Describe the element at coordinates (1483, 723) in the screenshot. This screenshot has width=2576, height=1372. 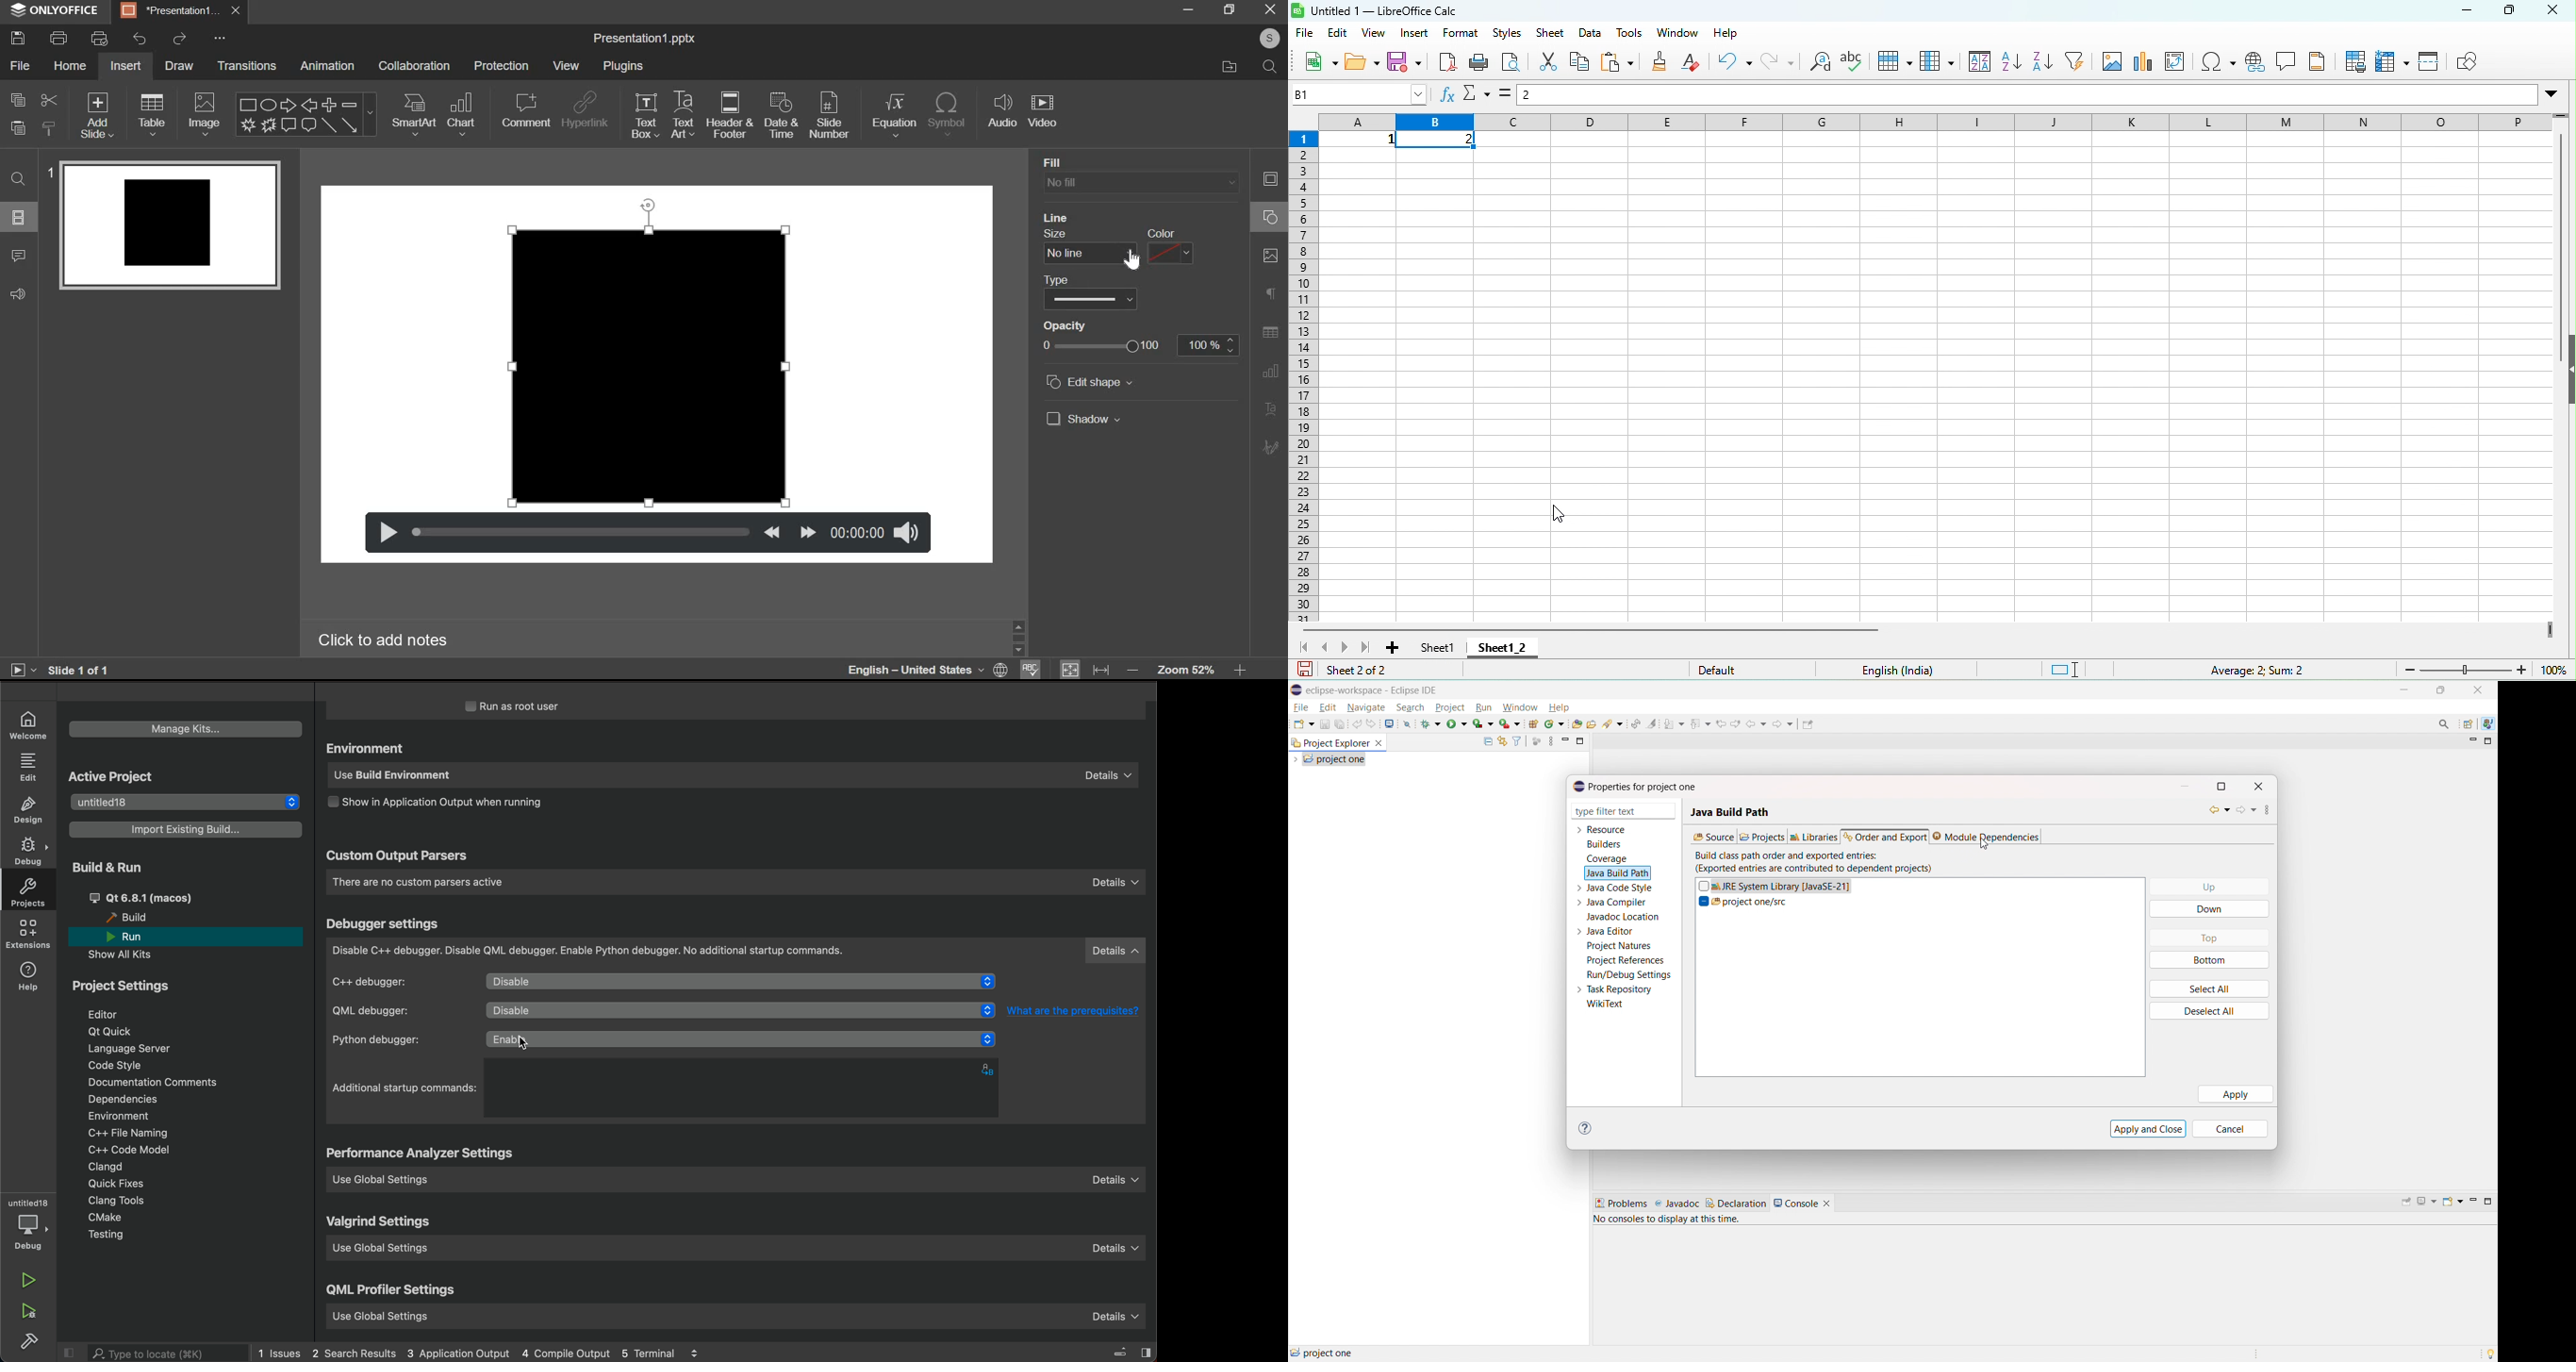
I see `coverage` at that location.